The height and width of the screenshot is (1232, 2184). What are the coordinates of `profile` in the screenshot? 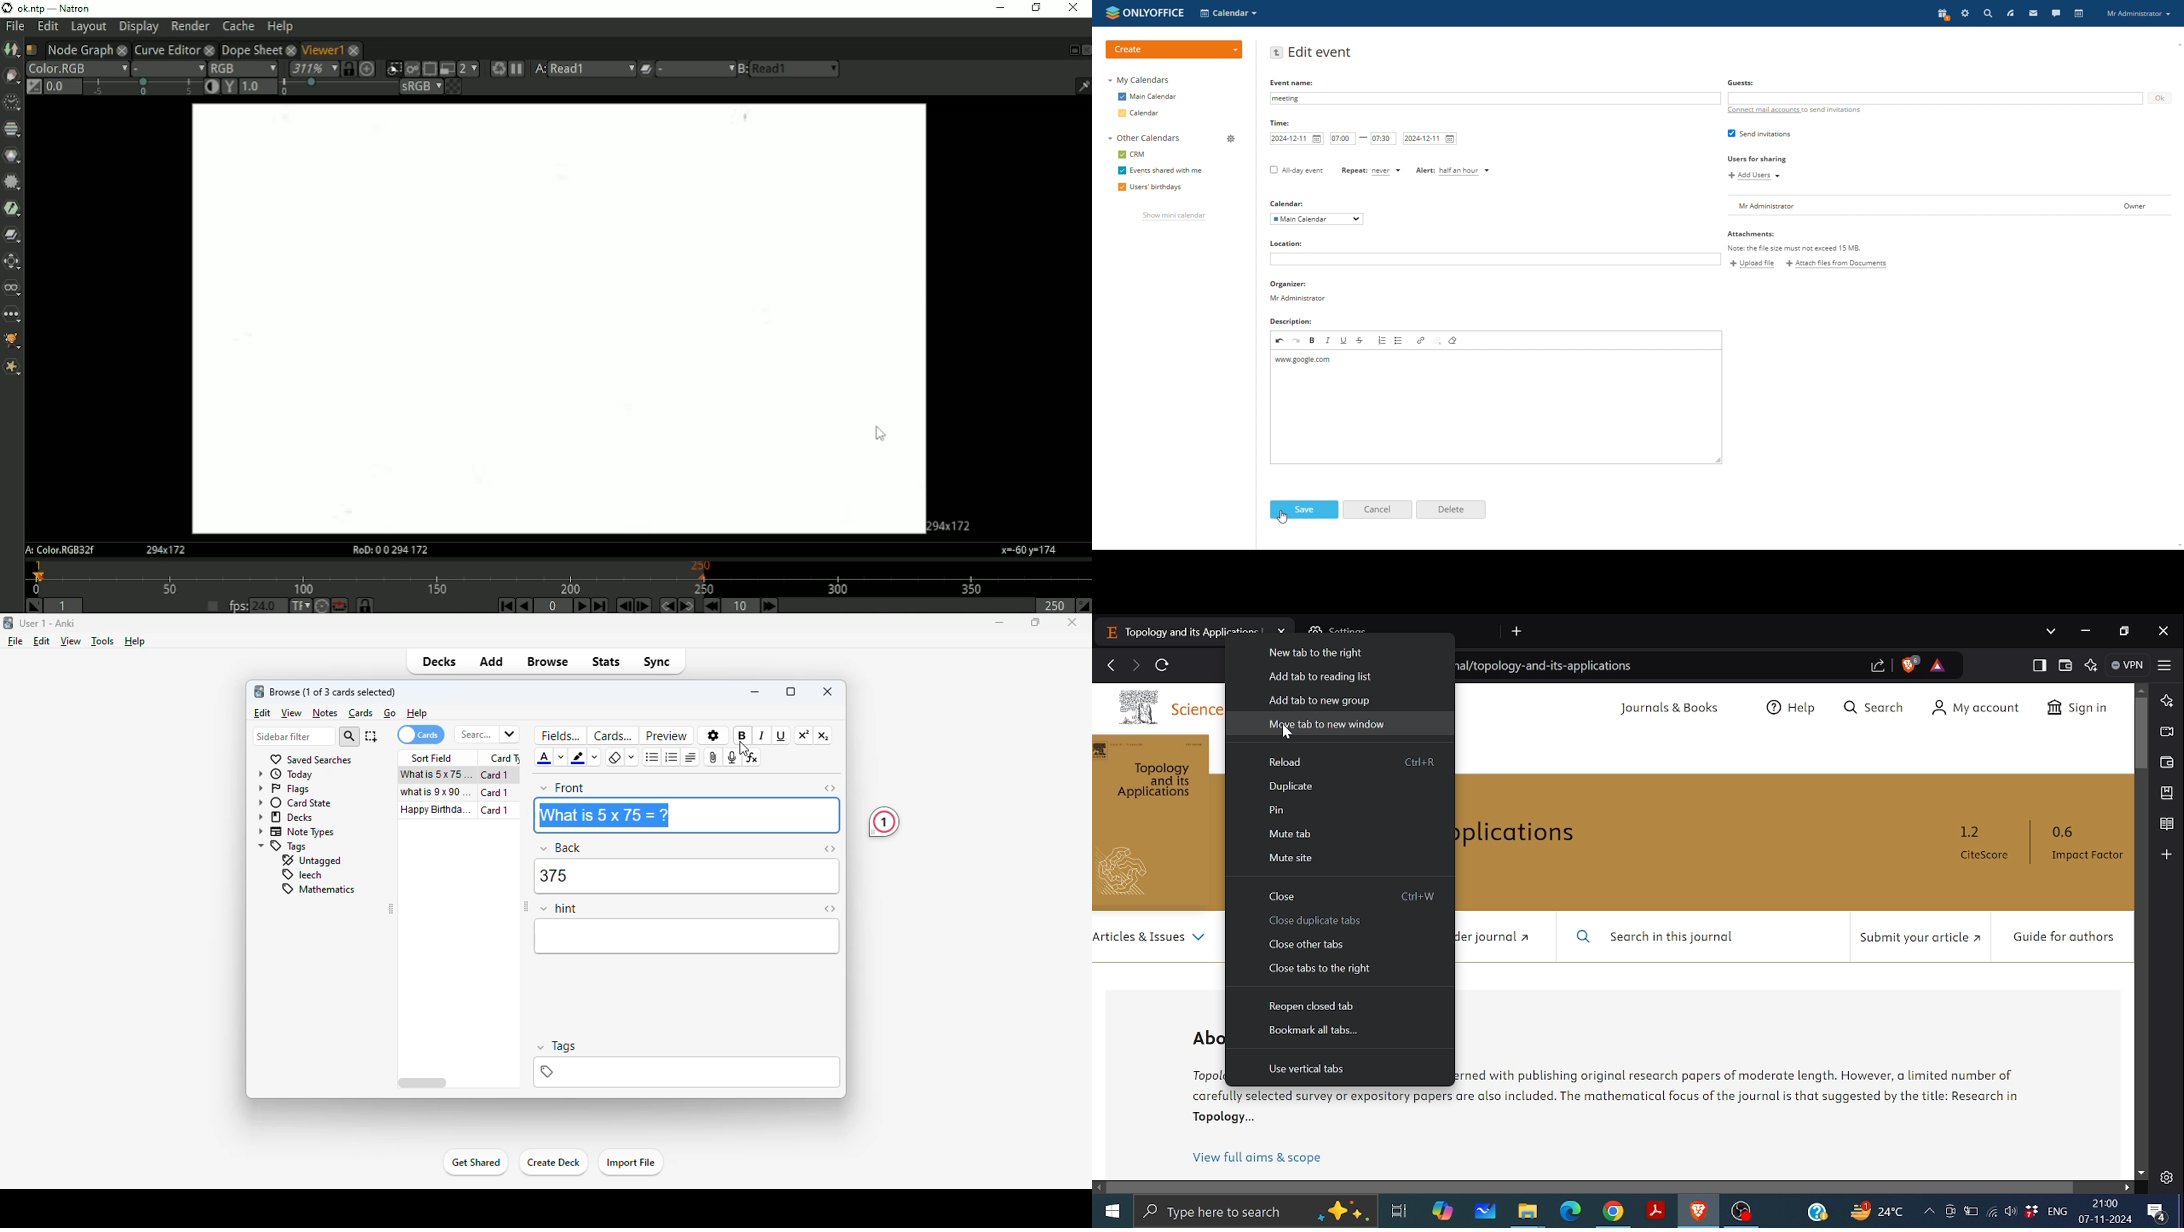 It's located at (2138, 13).